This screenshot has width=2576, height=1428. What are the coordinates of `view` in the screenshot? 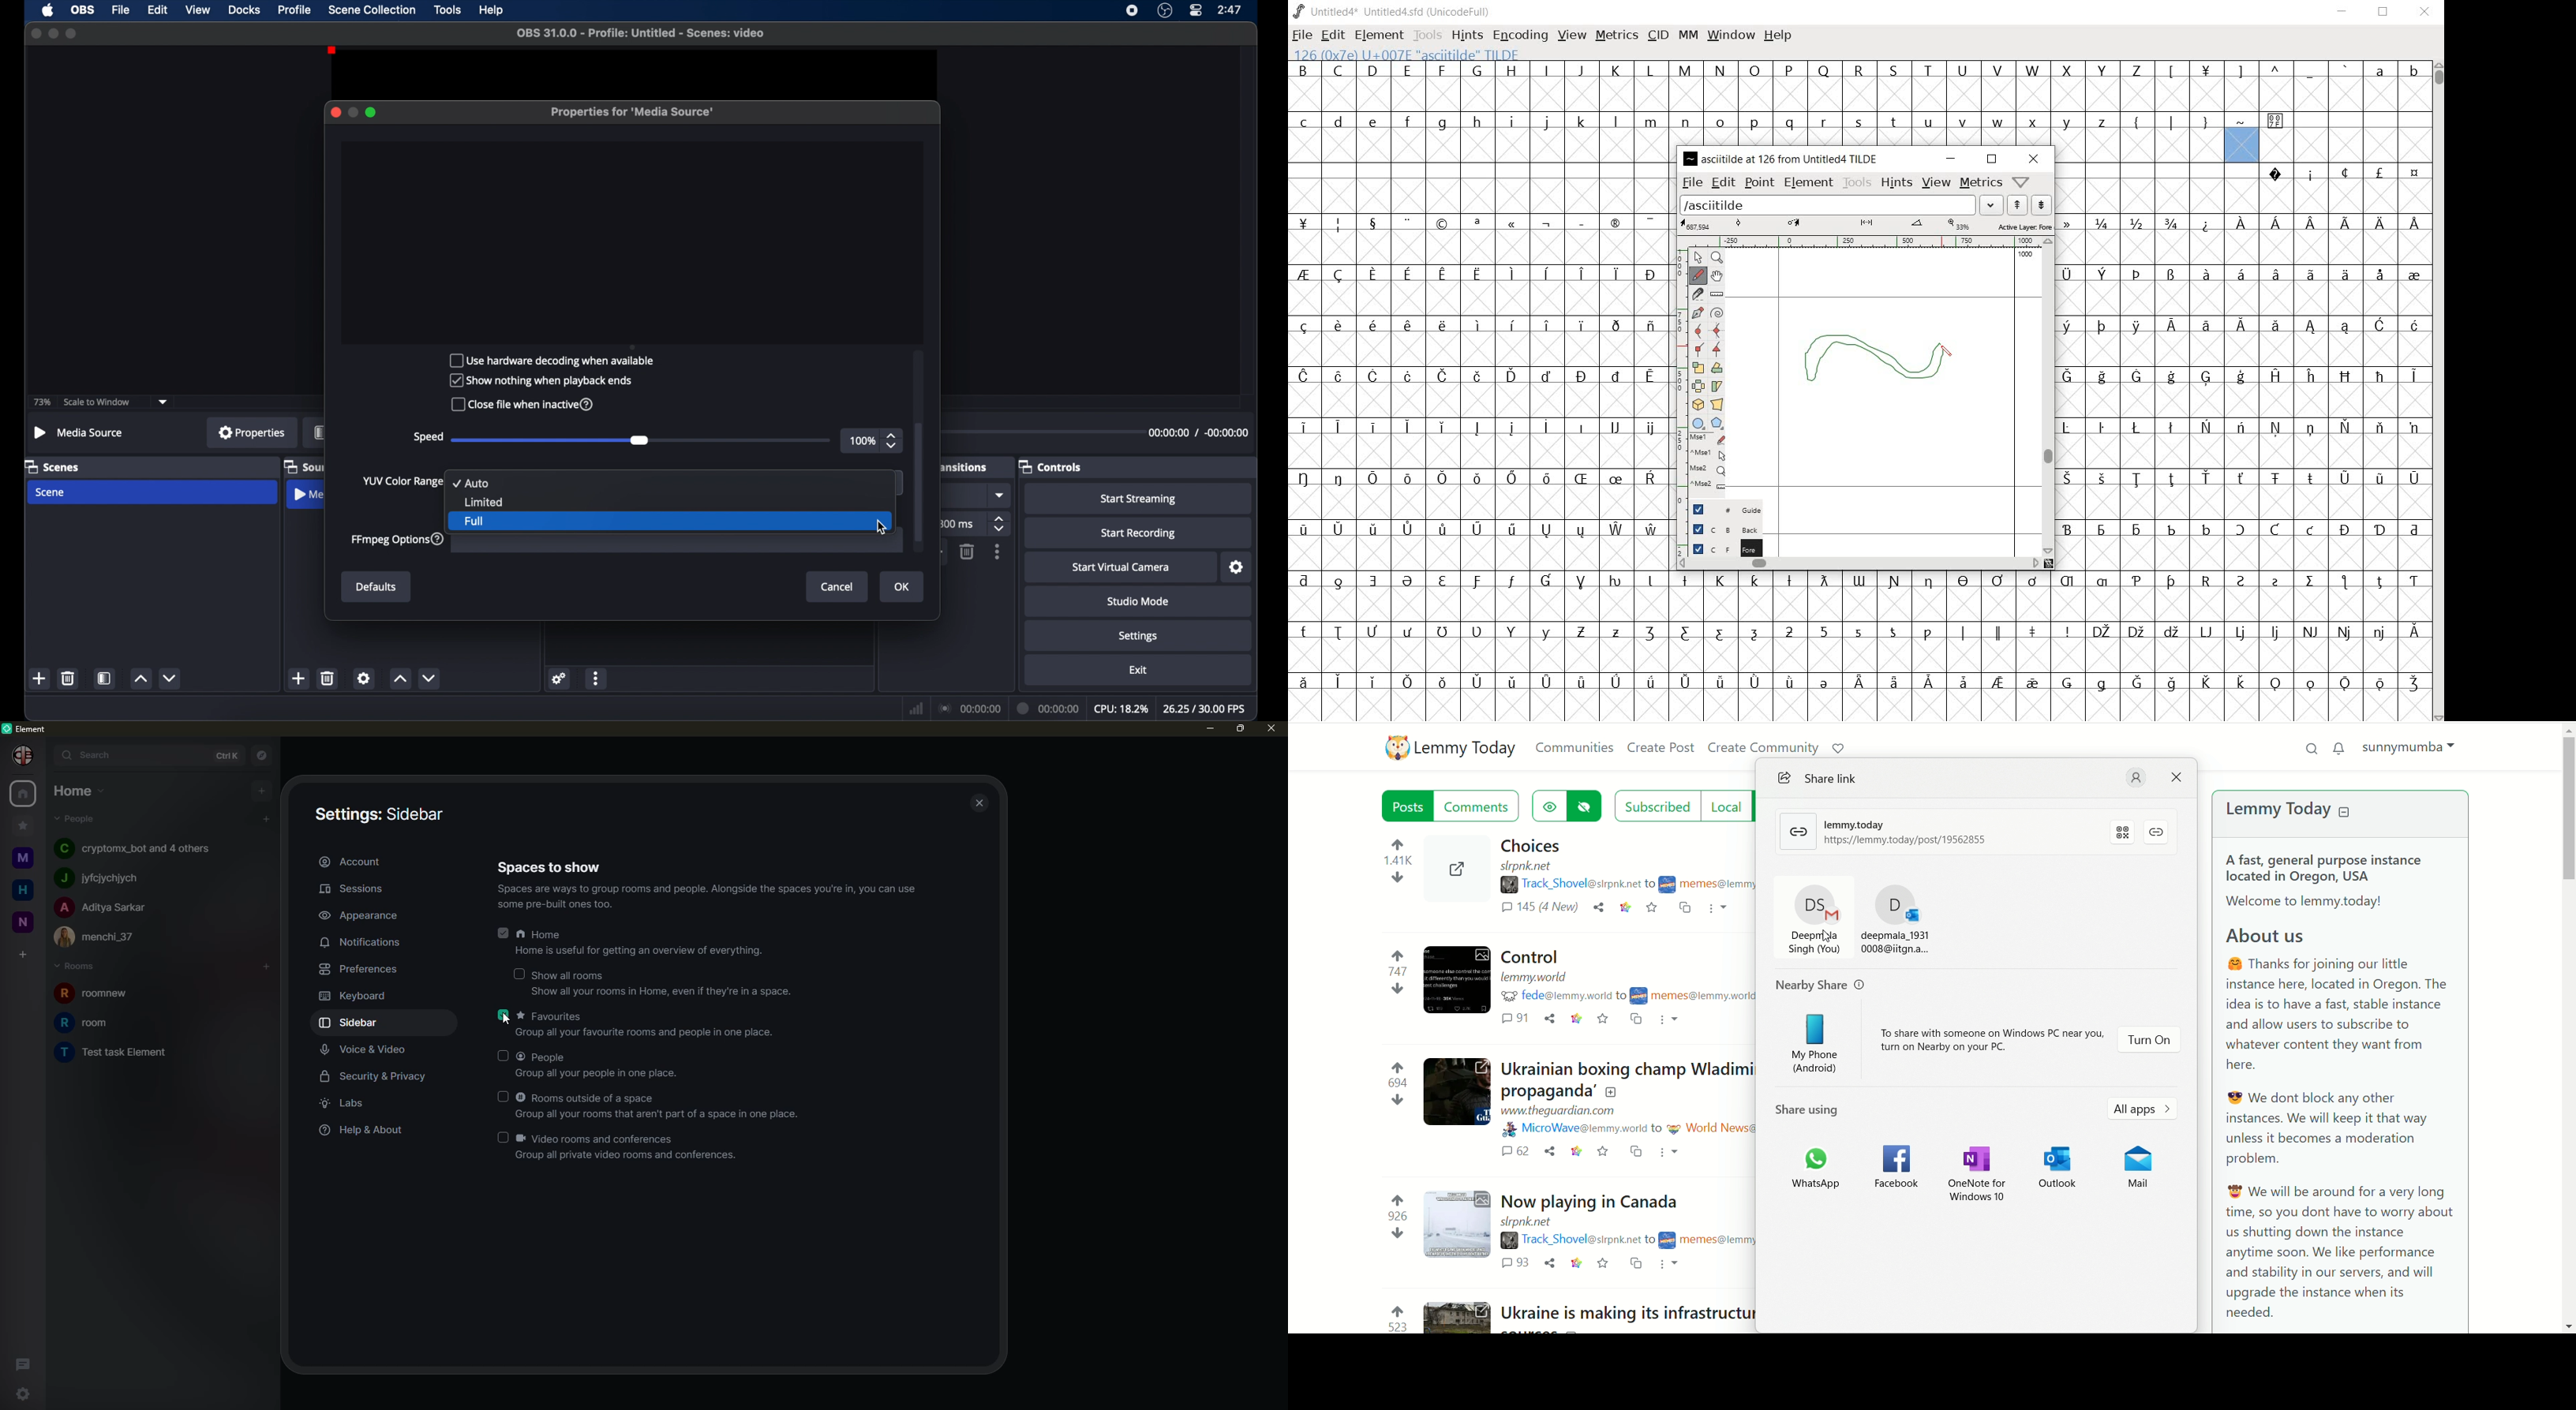 It's located at (1935, 182).